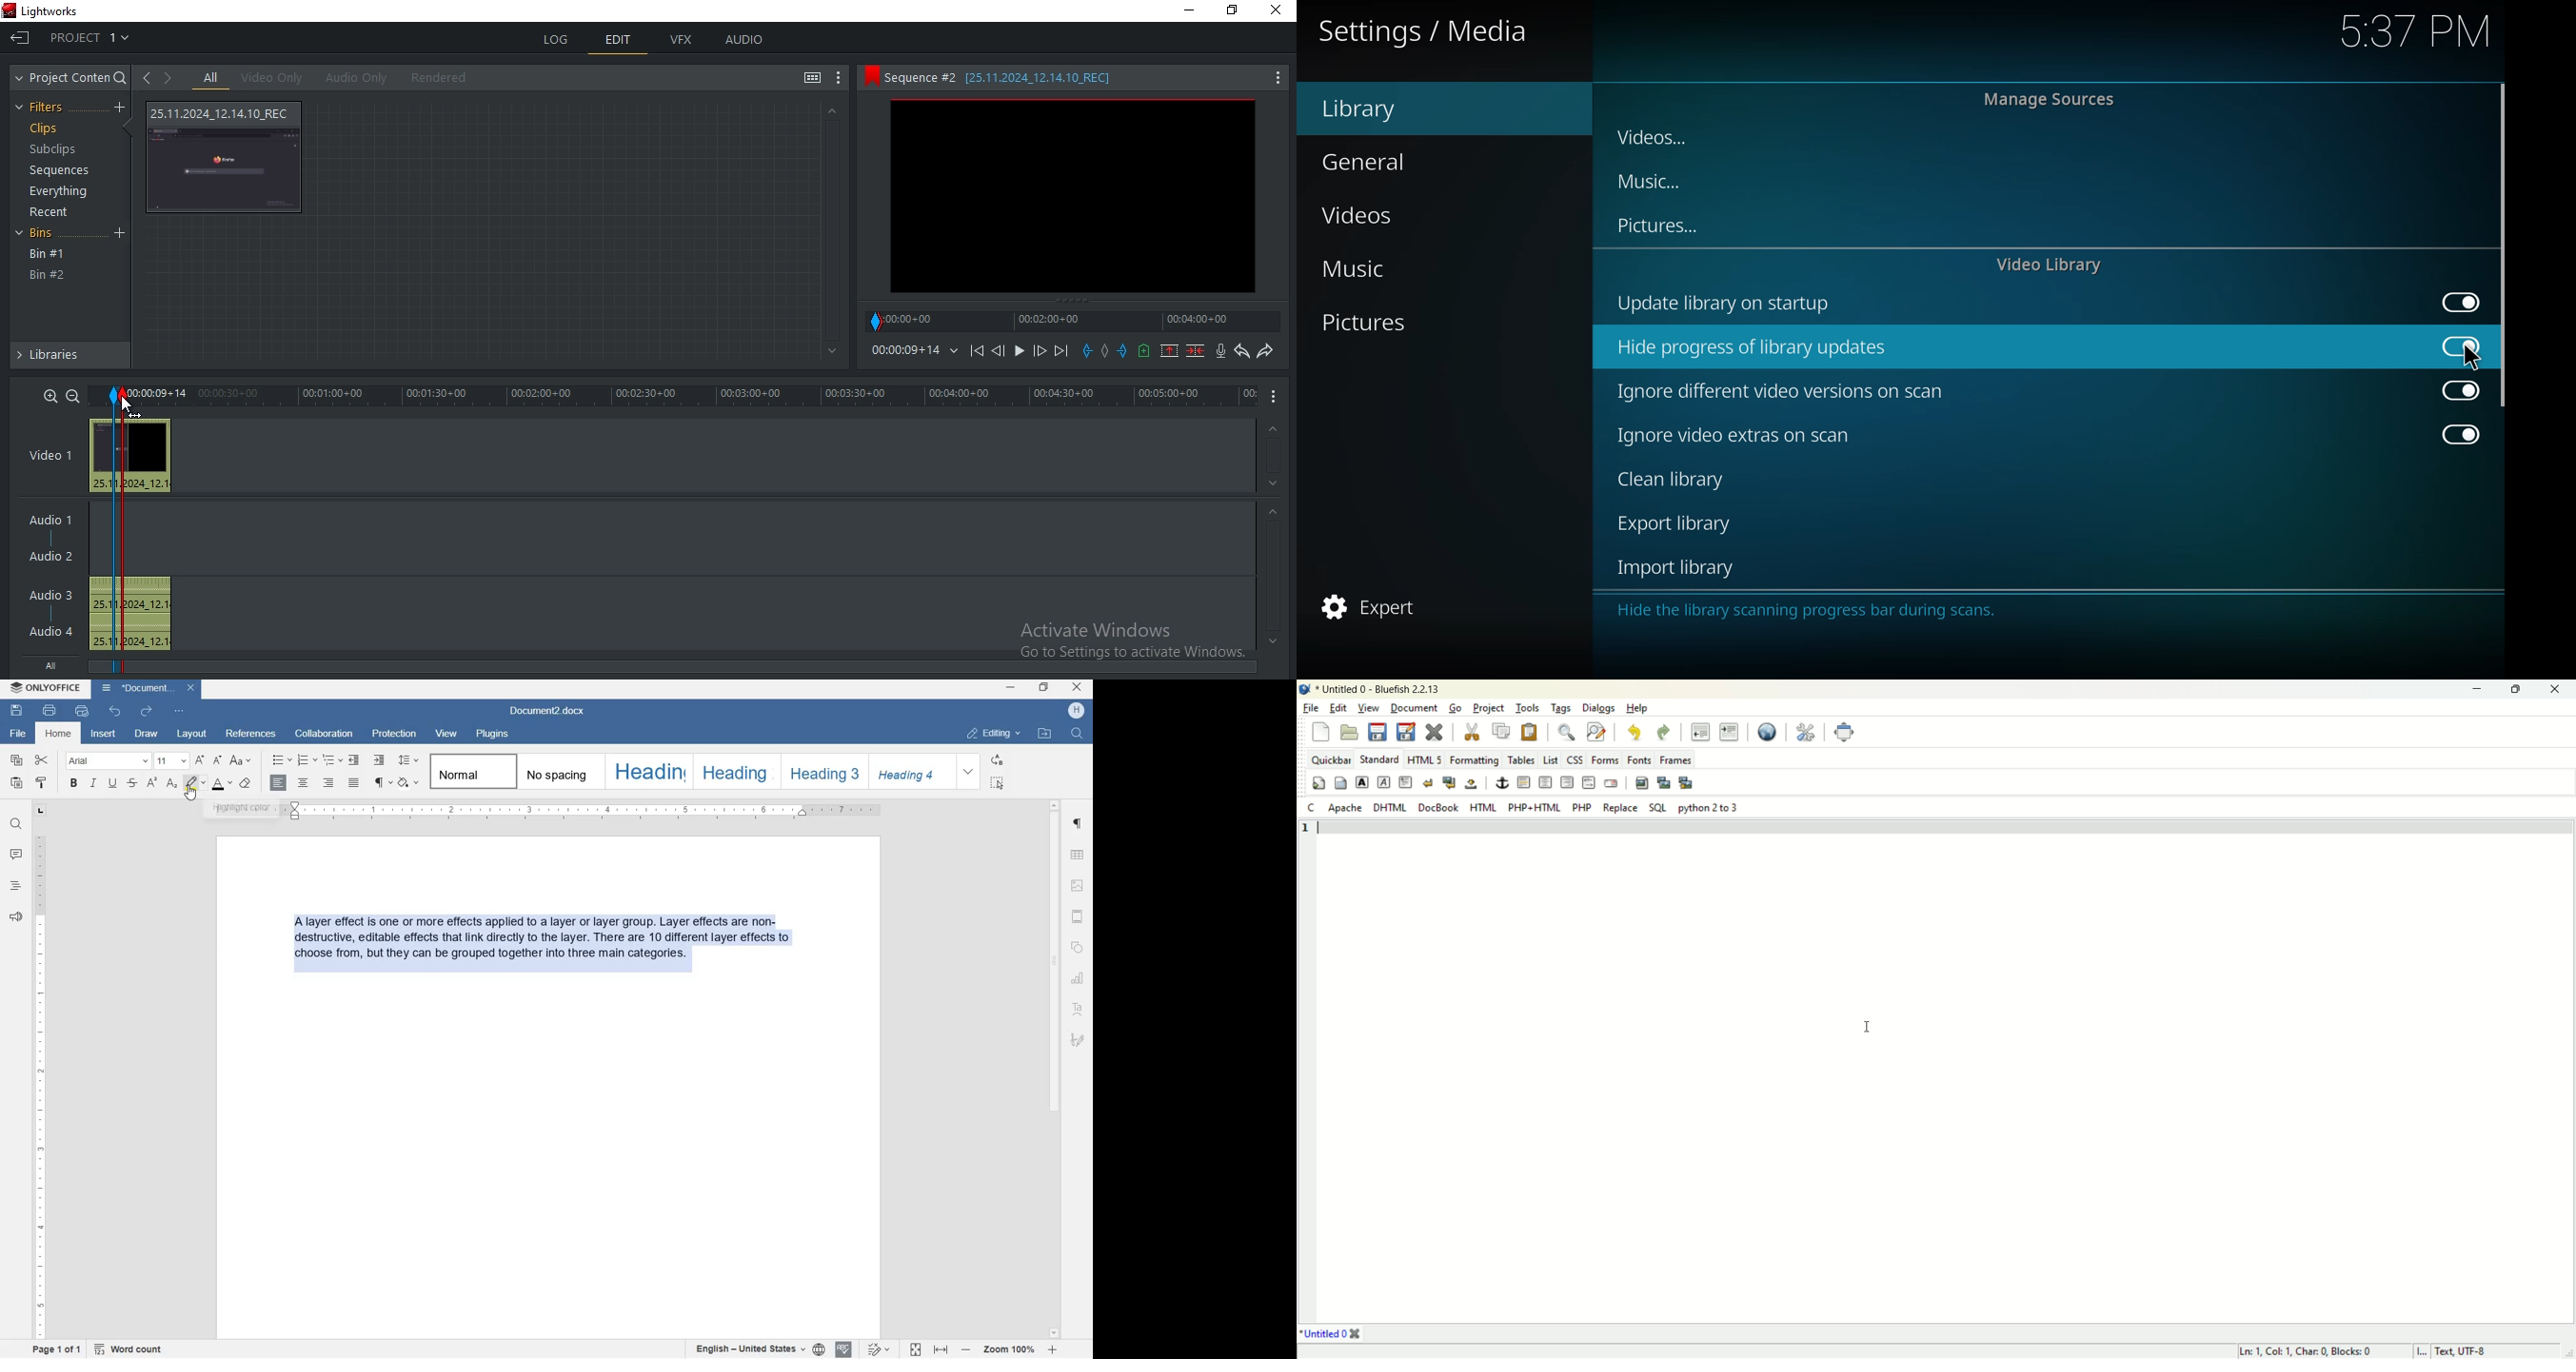  I want to click on PROTECTION, so click(393, 734).